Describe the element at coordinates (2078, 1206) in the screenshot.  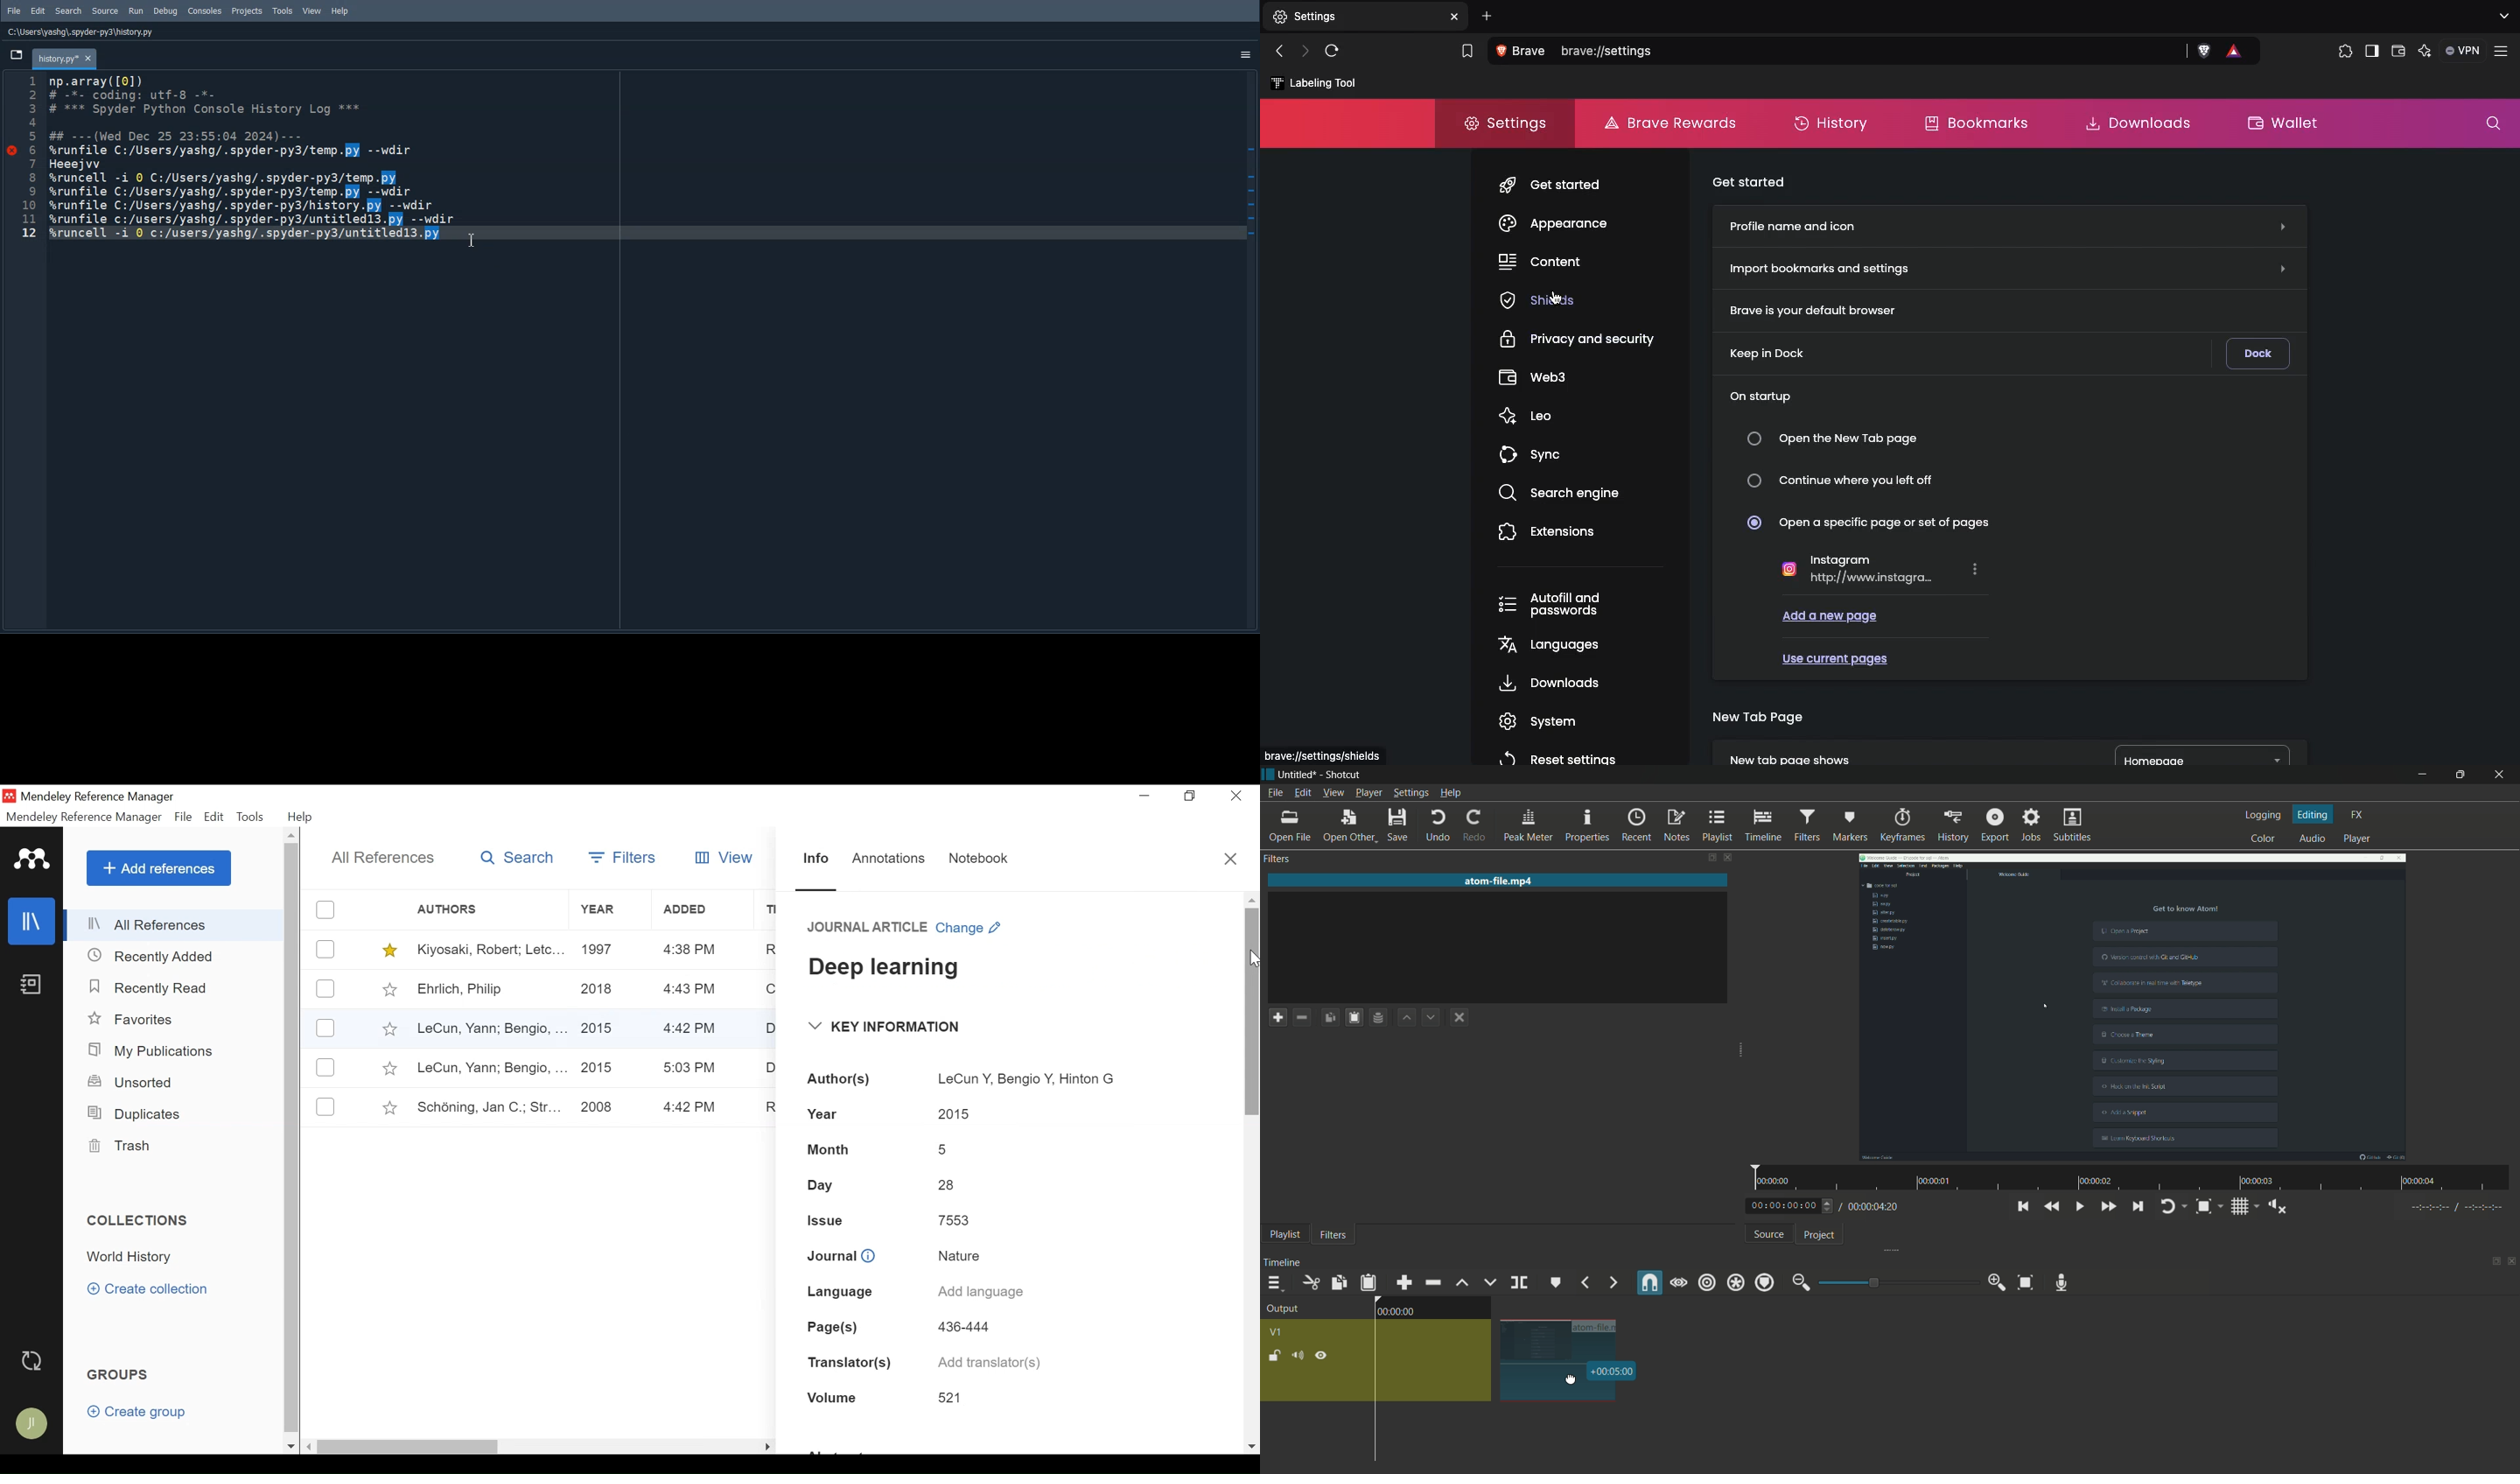
I see `toggle play or pause` at that location.